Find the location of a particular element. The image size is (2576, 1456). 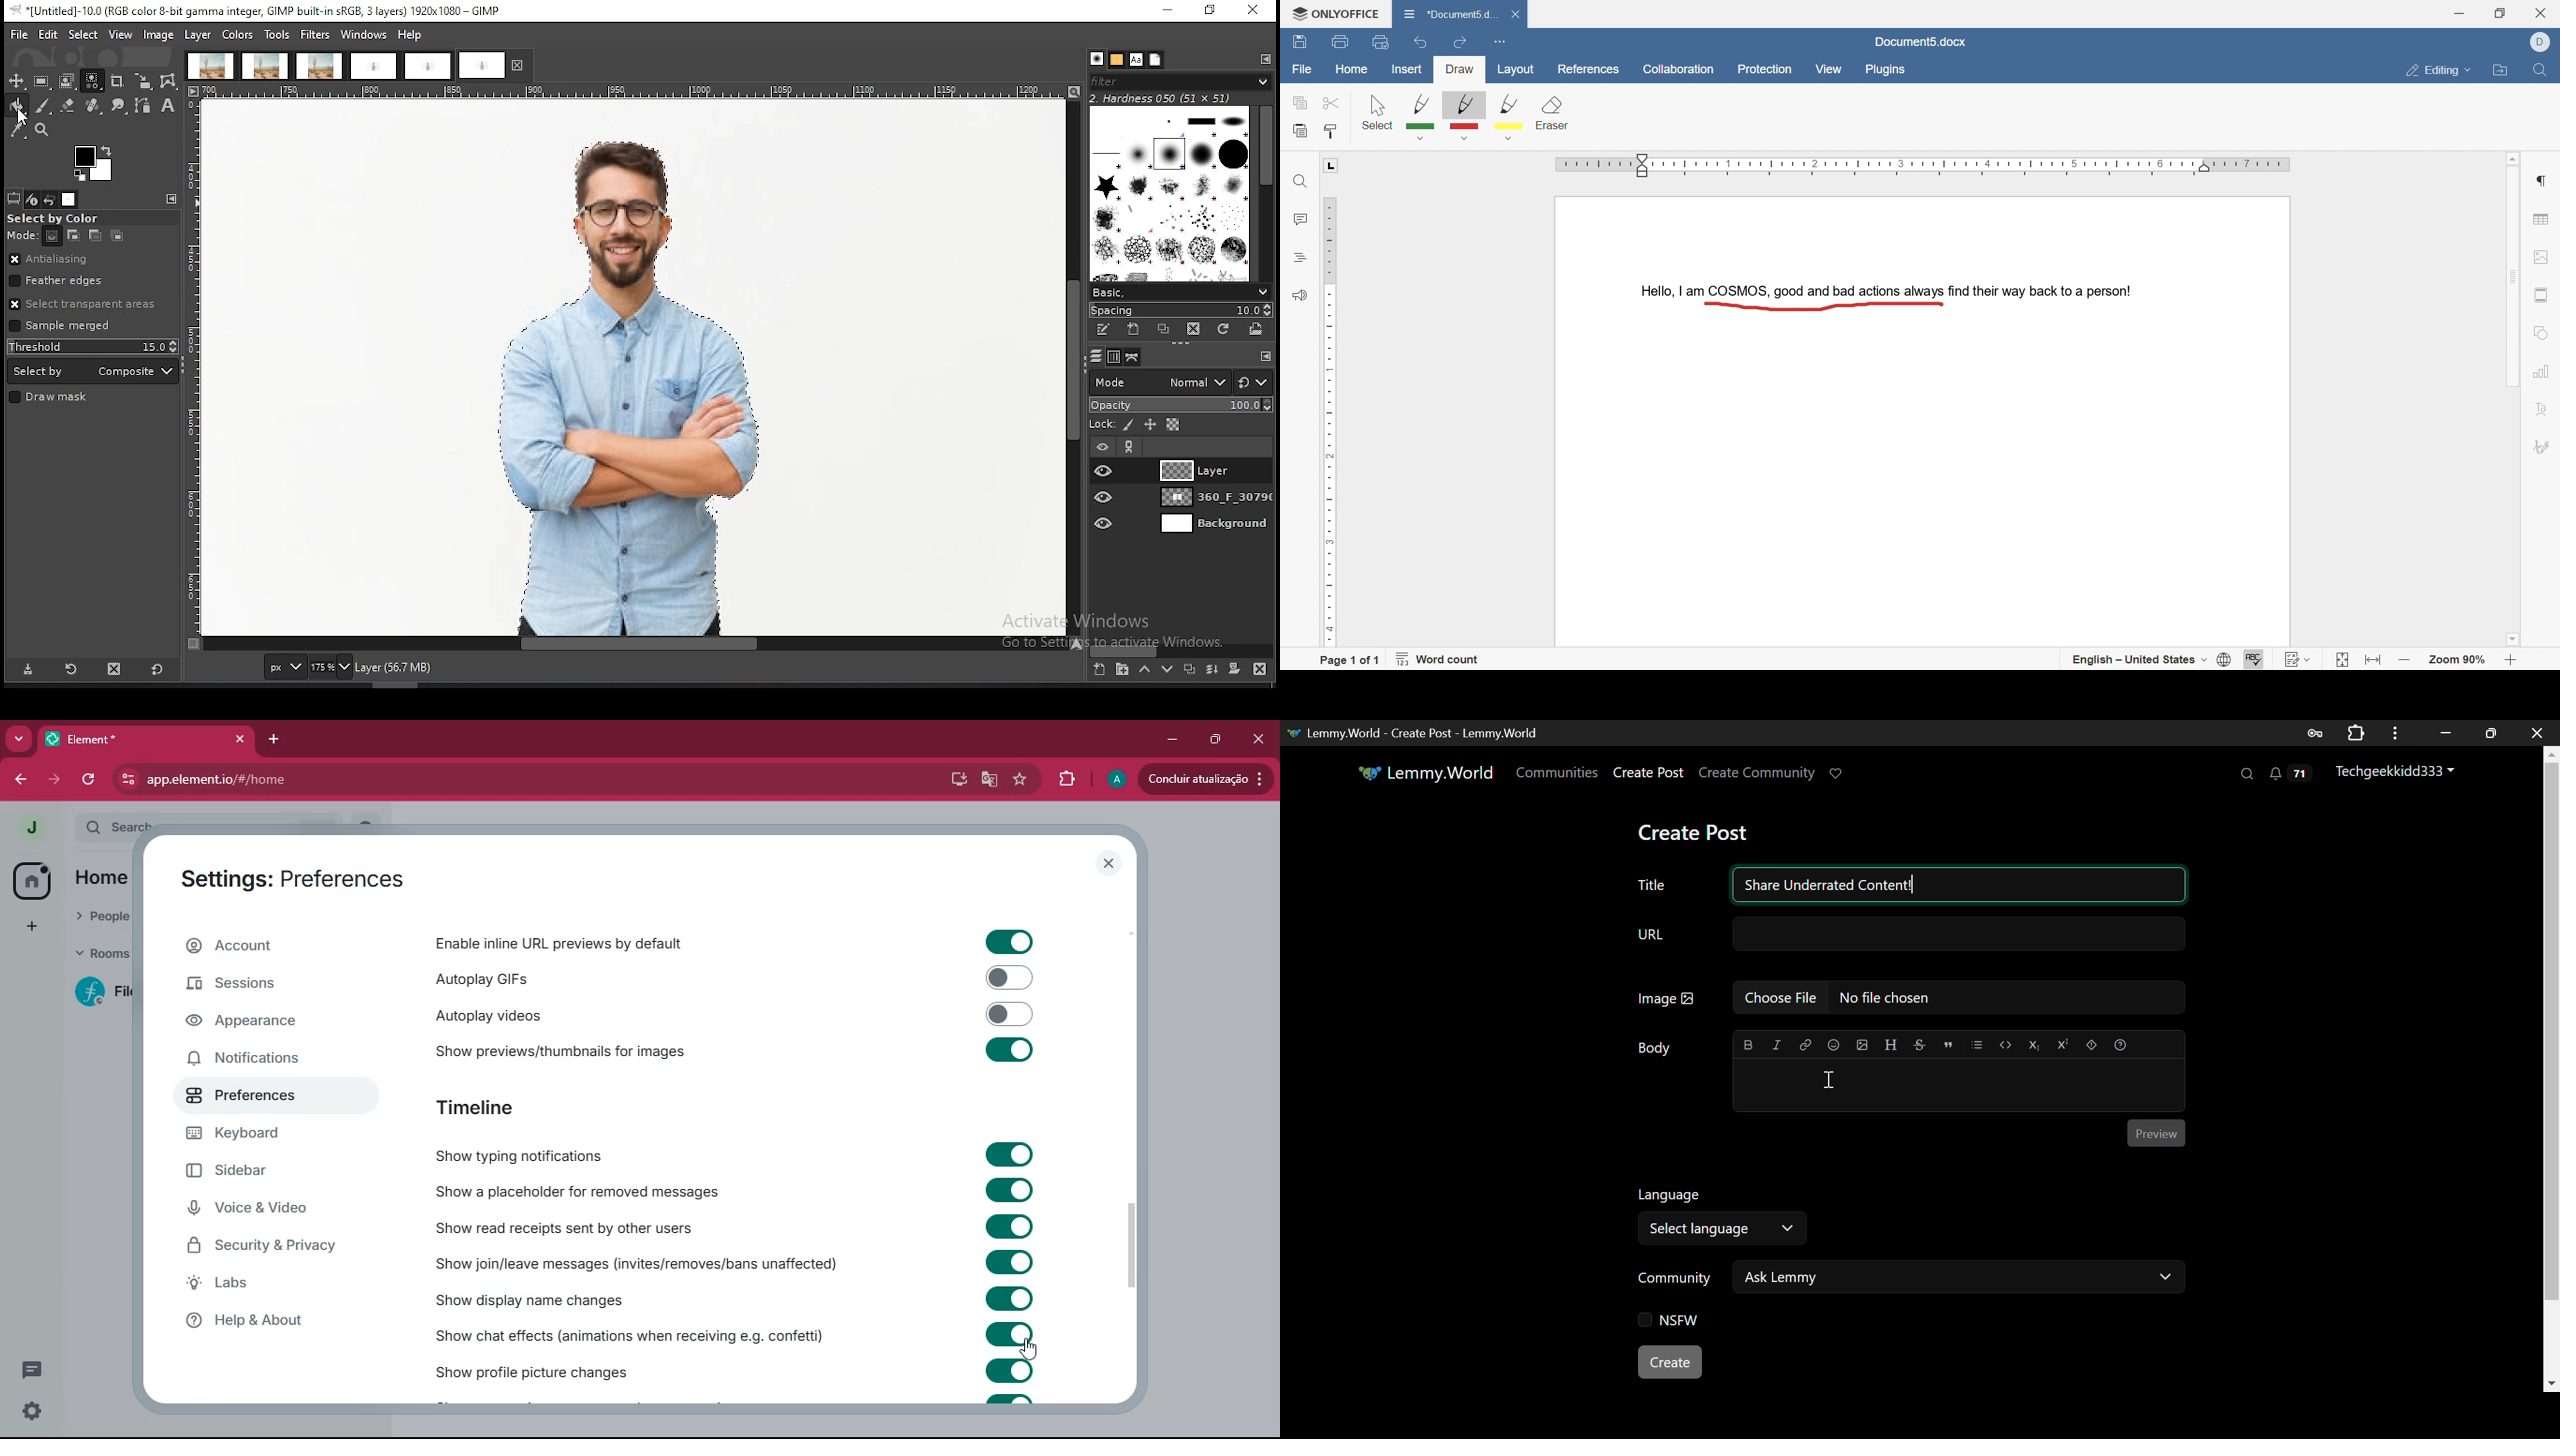

people is located at coordinates (97, 919).